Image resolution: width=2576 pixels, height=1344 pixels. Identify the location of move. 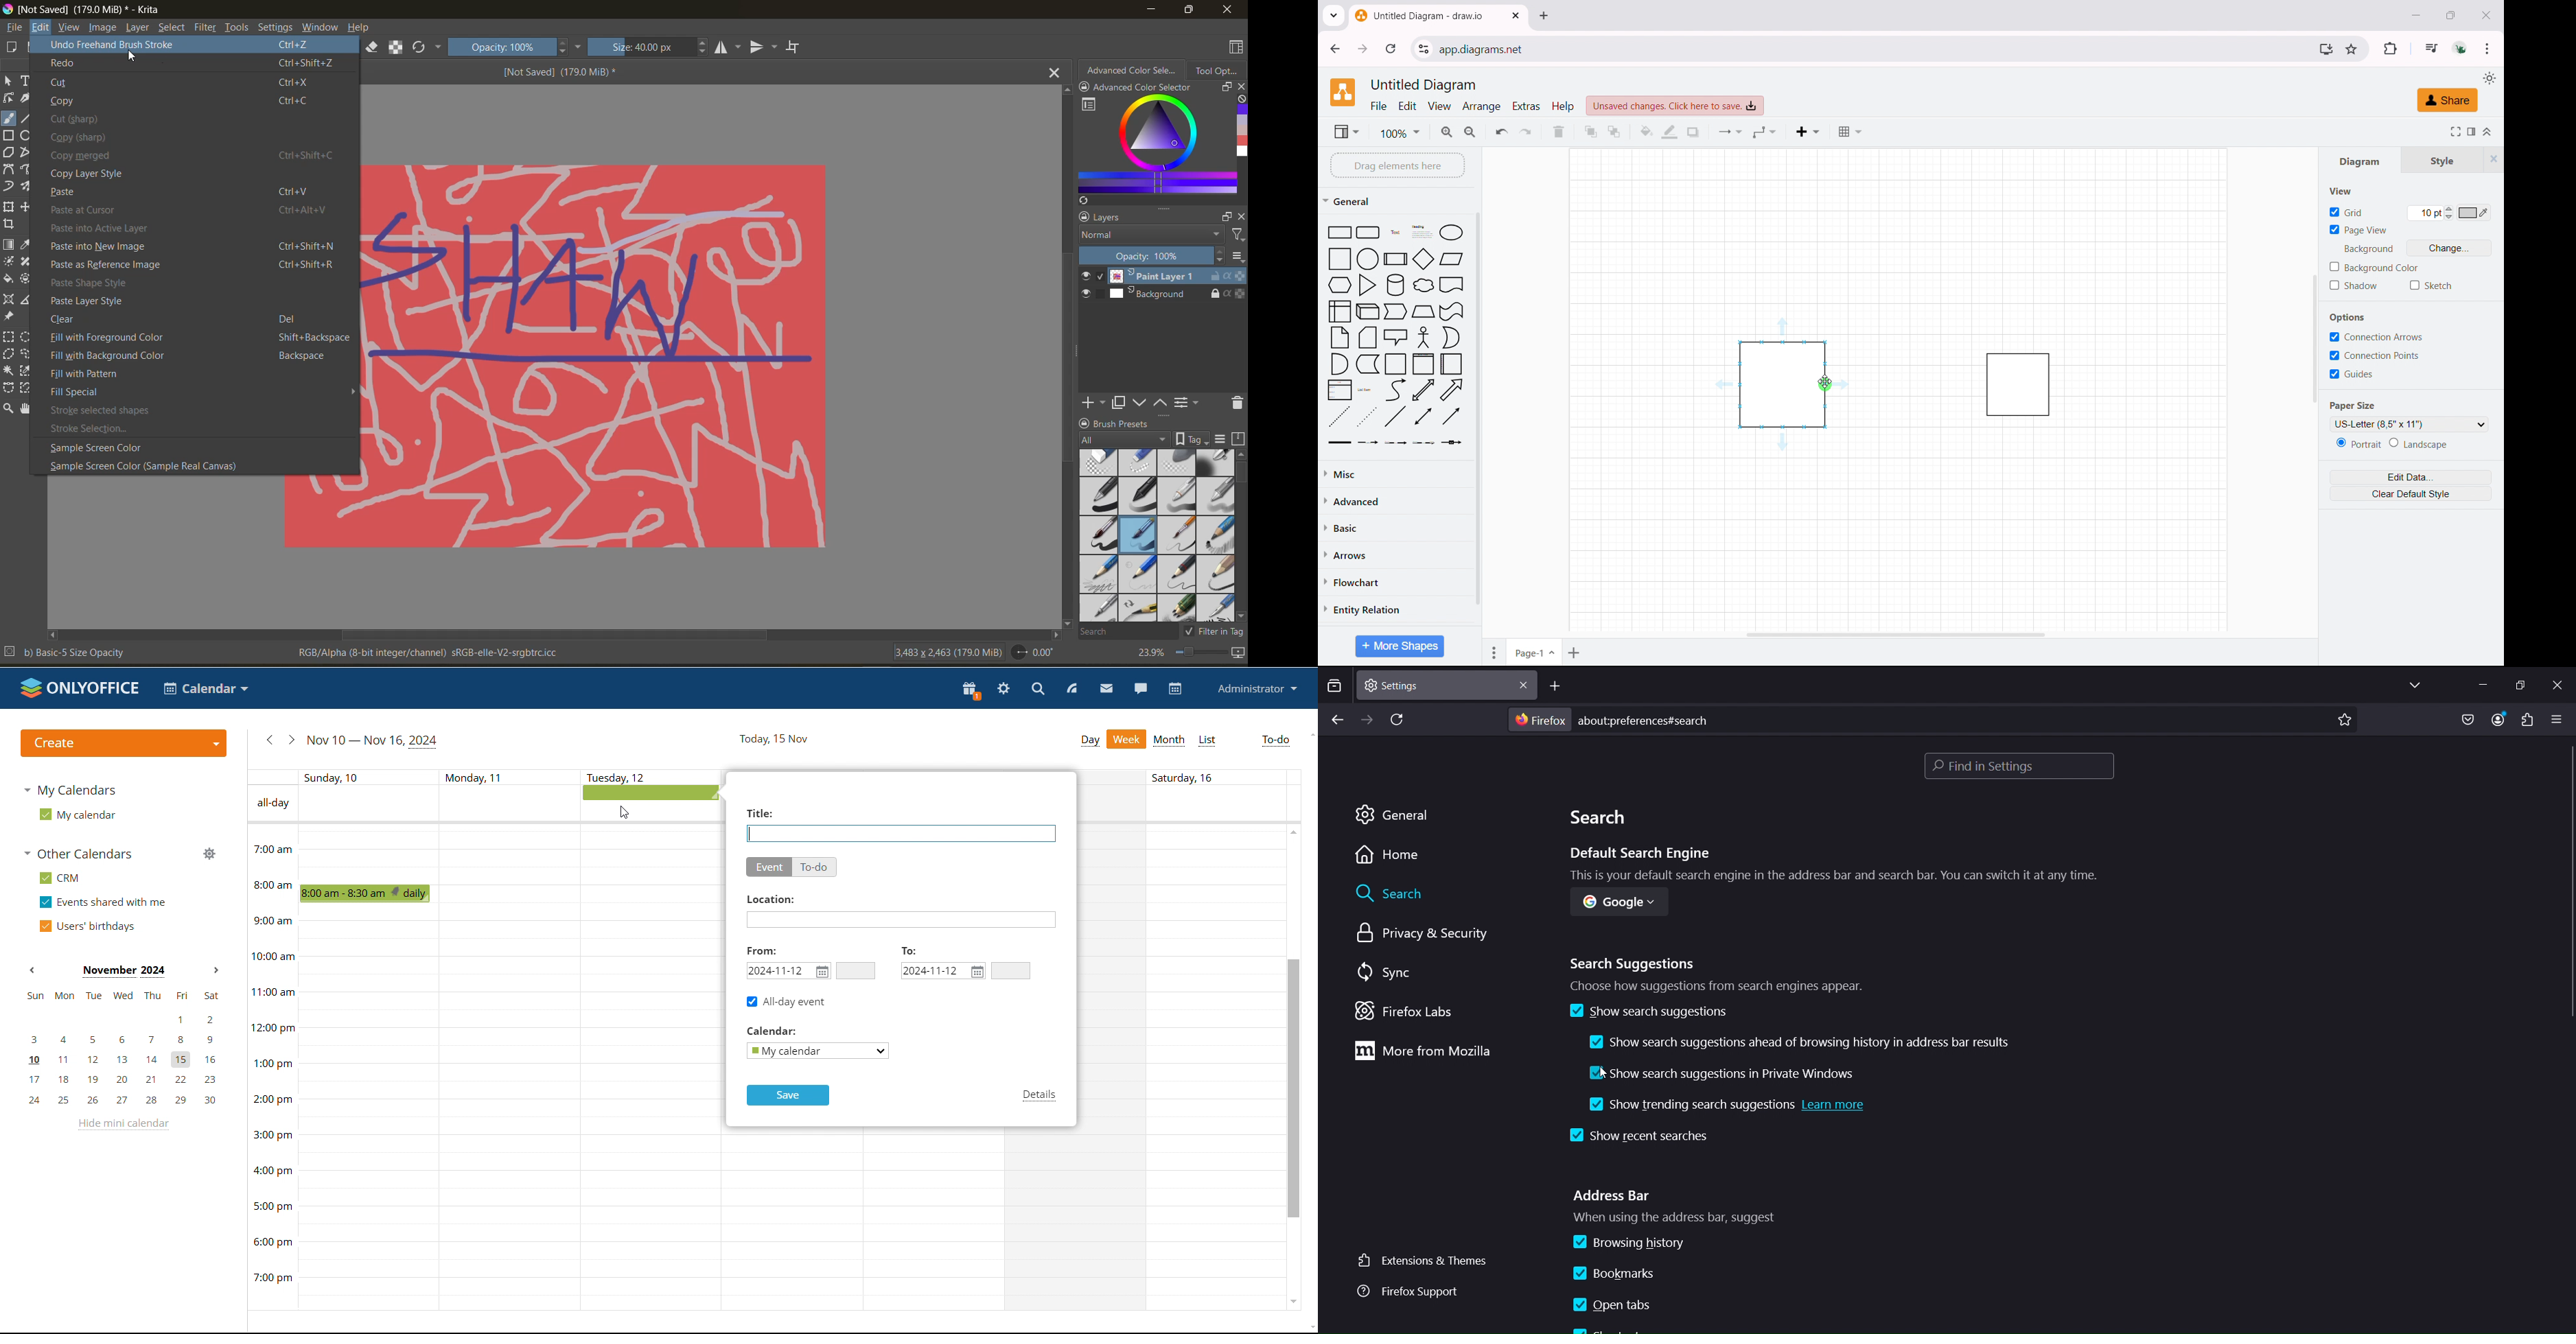
(1491, 652).